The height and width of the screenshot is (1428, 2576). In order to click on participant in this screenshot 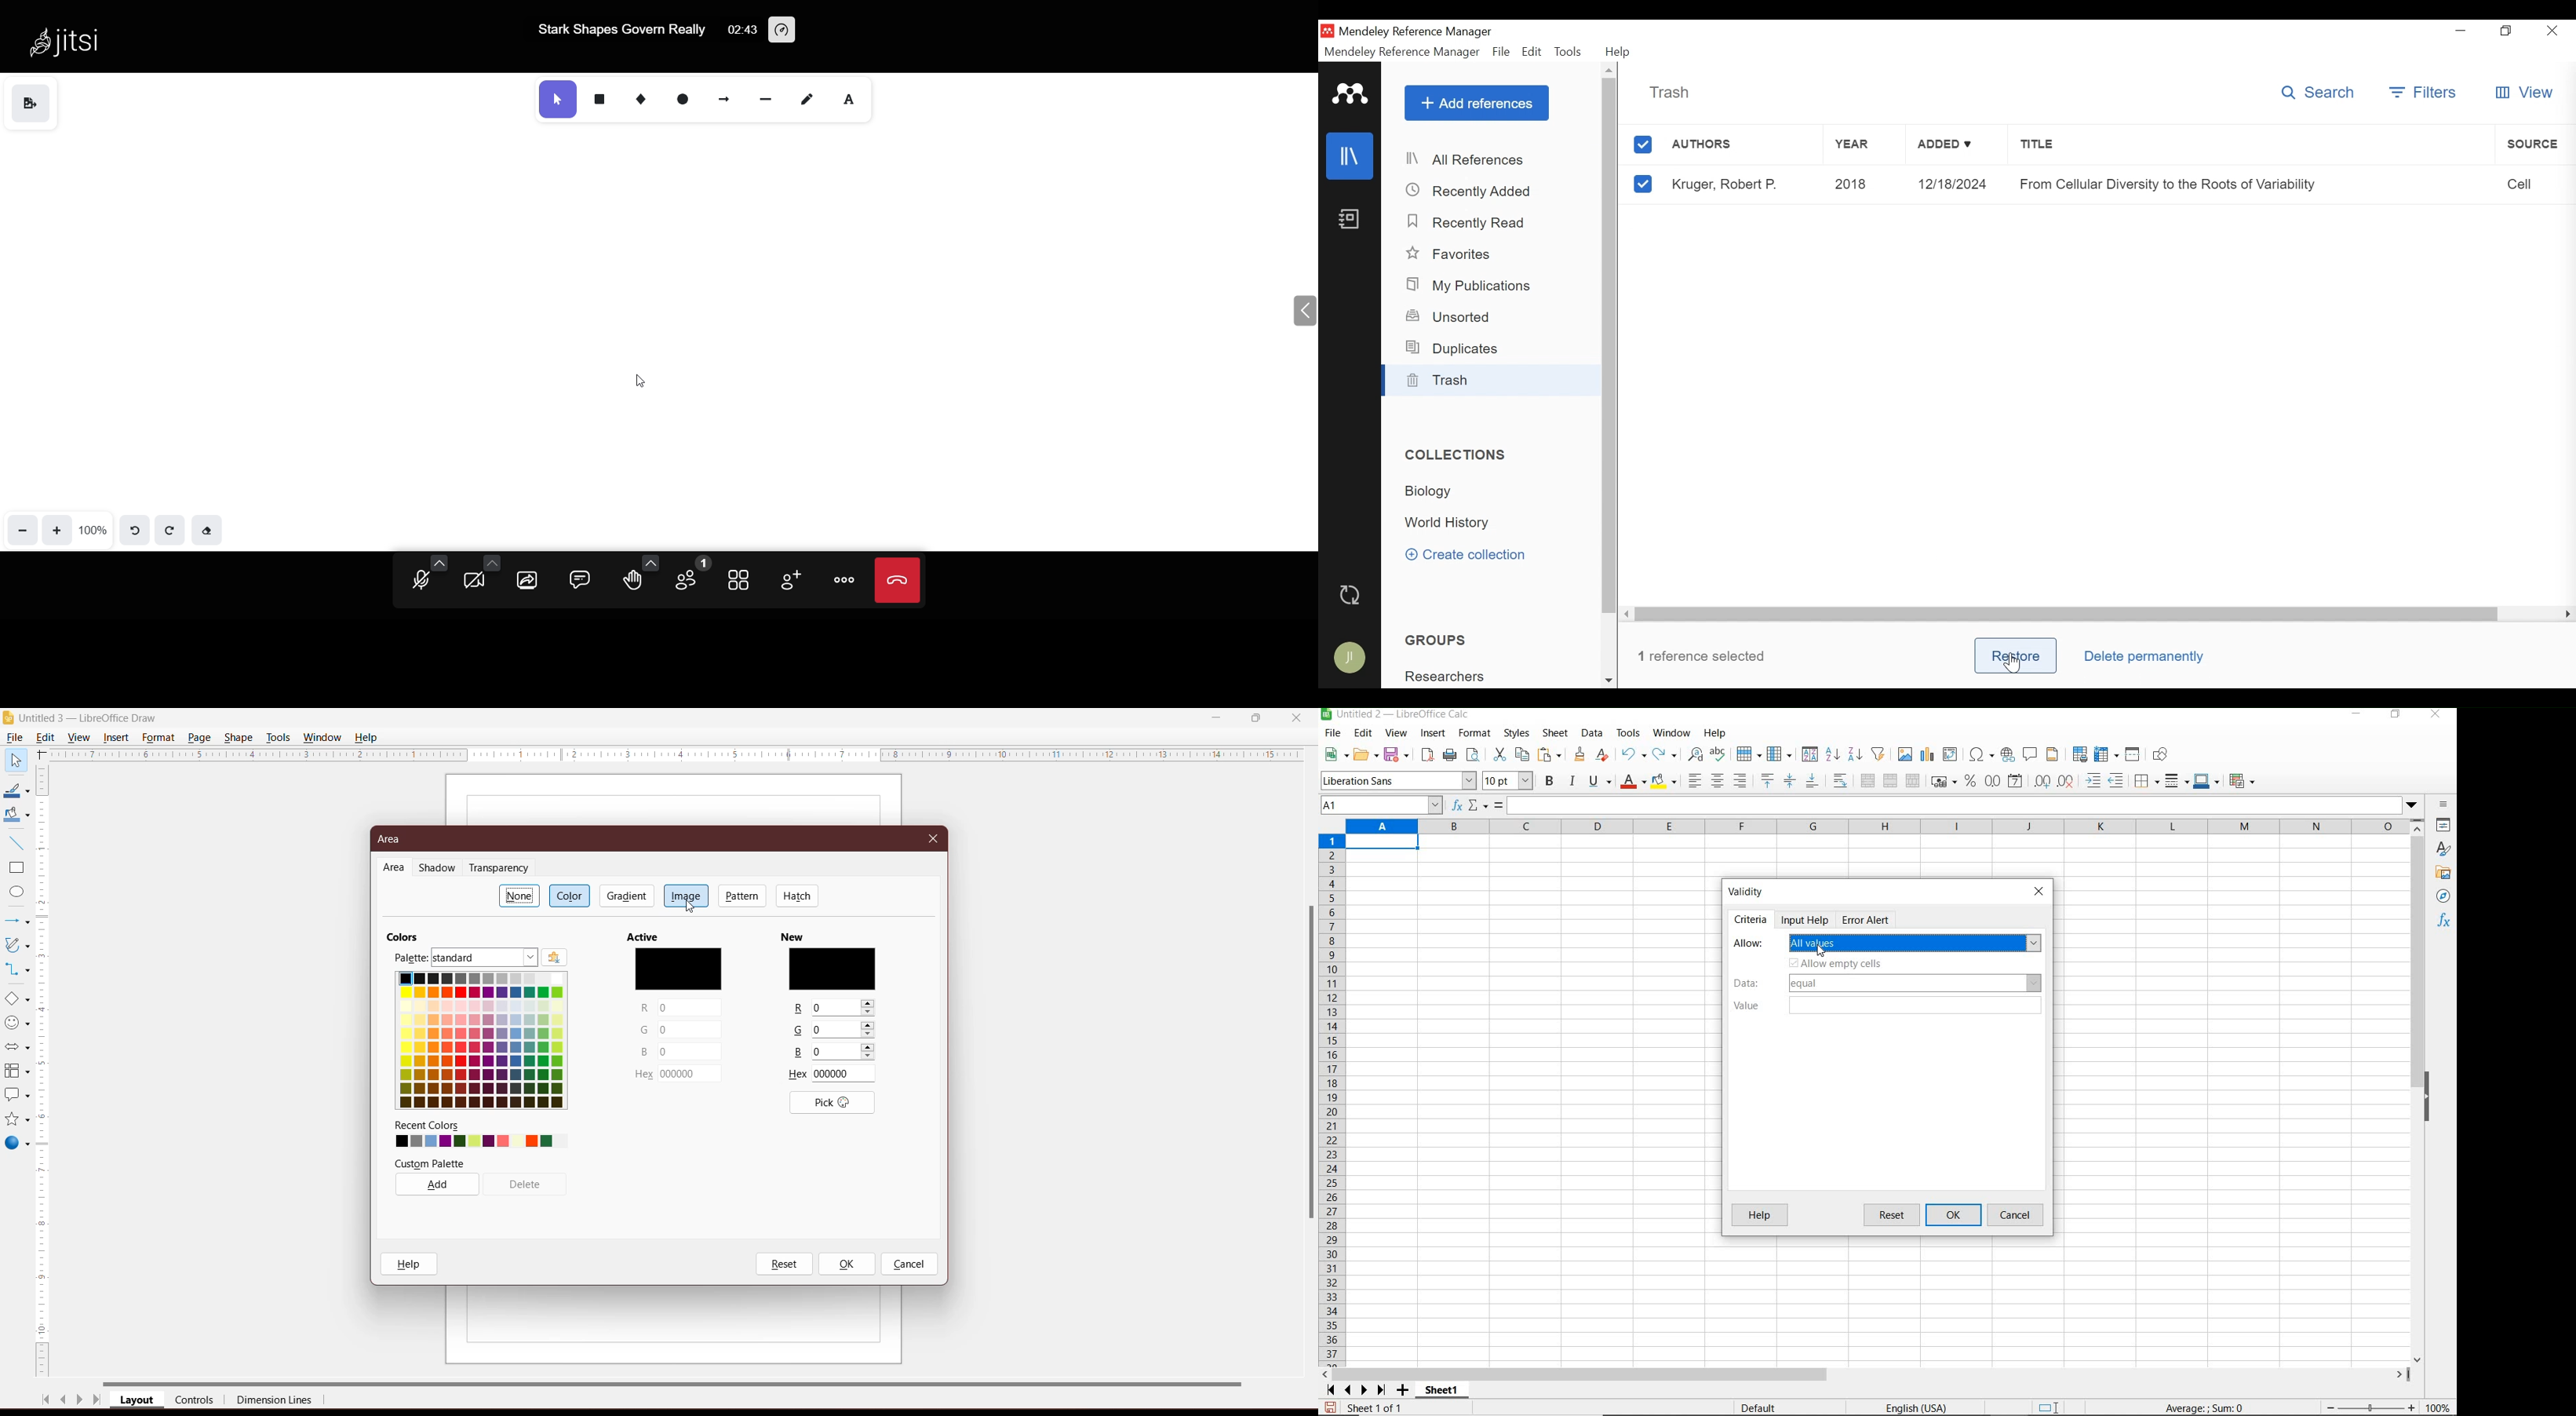, I will do `click(689, 576)`.